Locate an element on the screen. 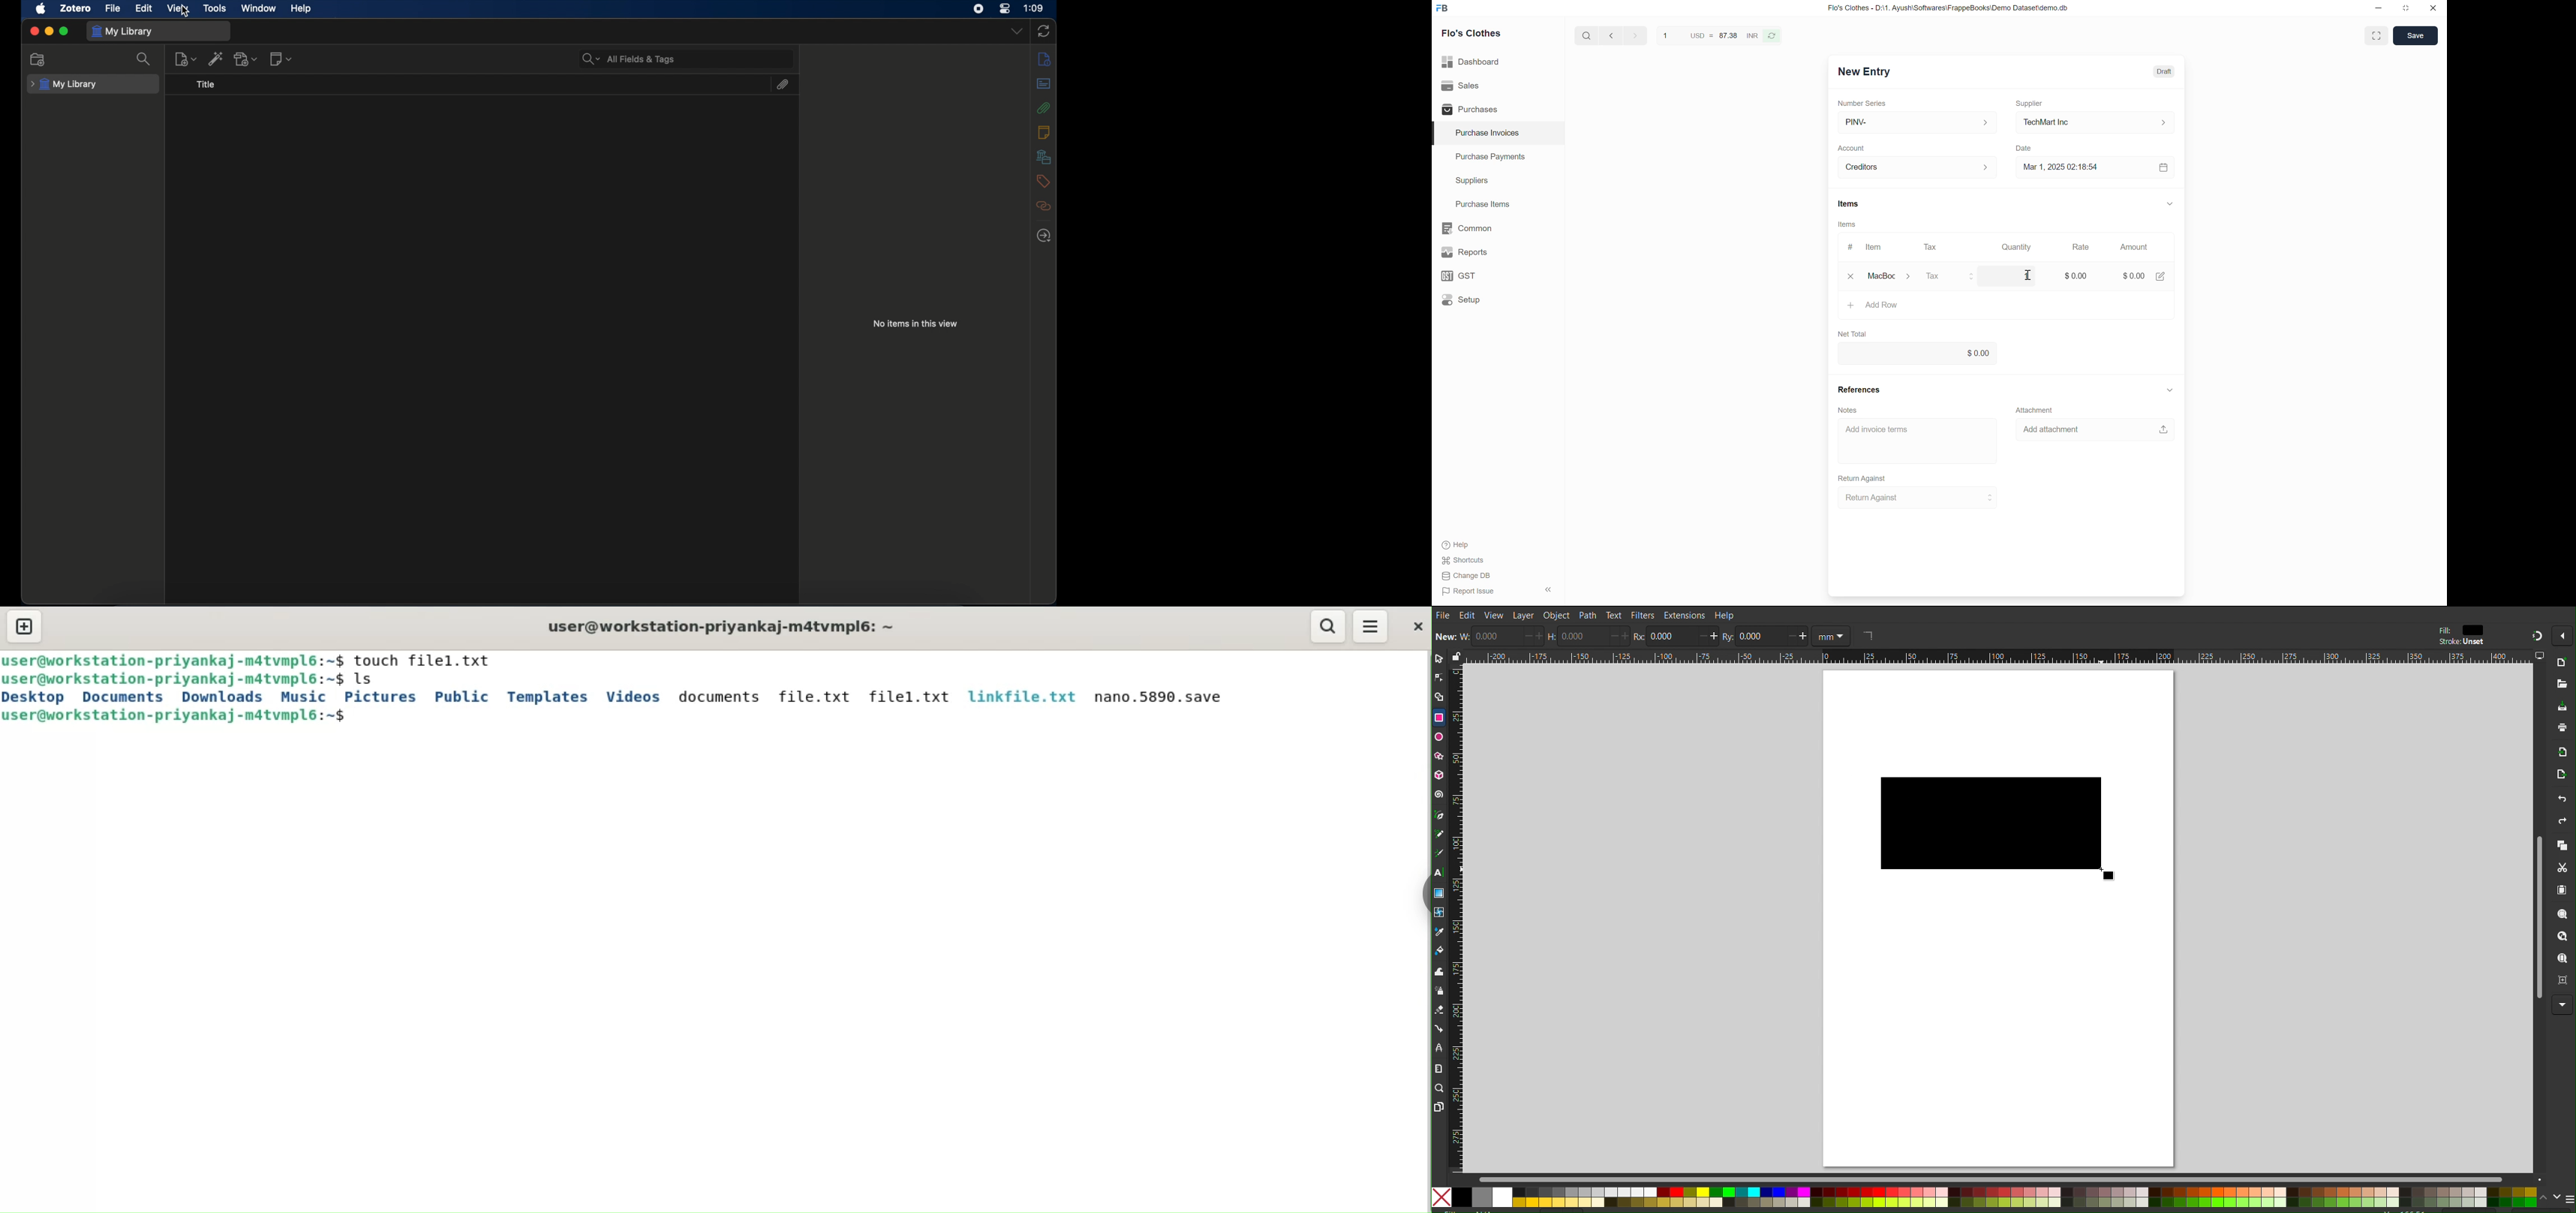 The image size is (2576, 1232). MacBook is located at coordinates (1893, 277).